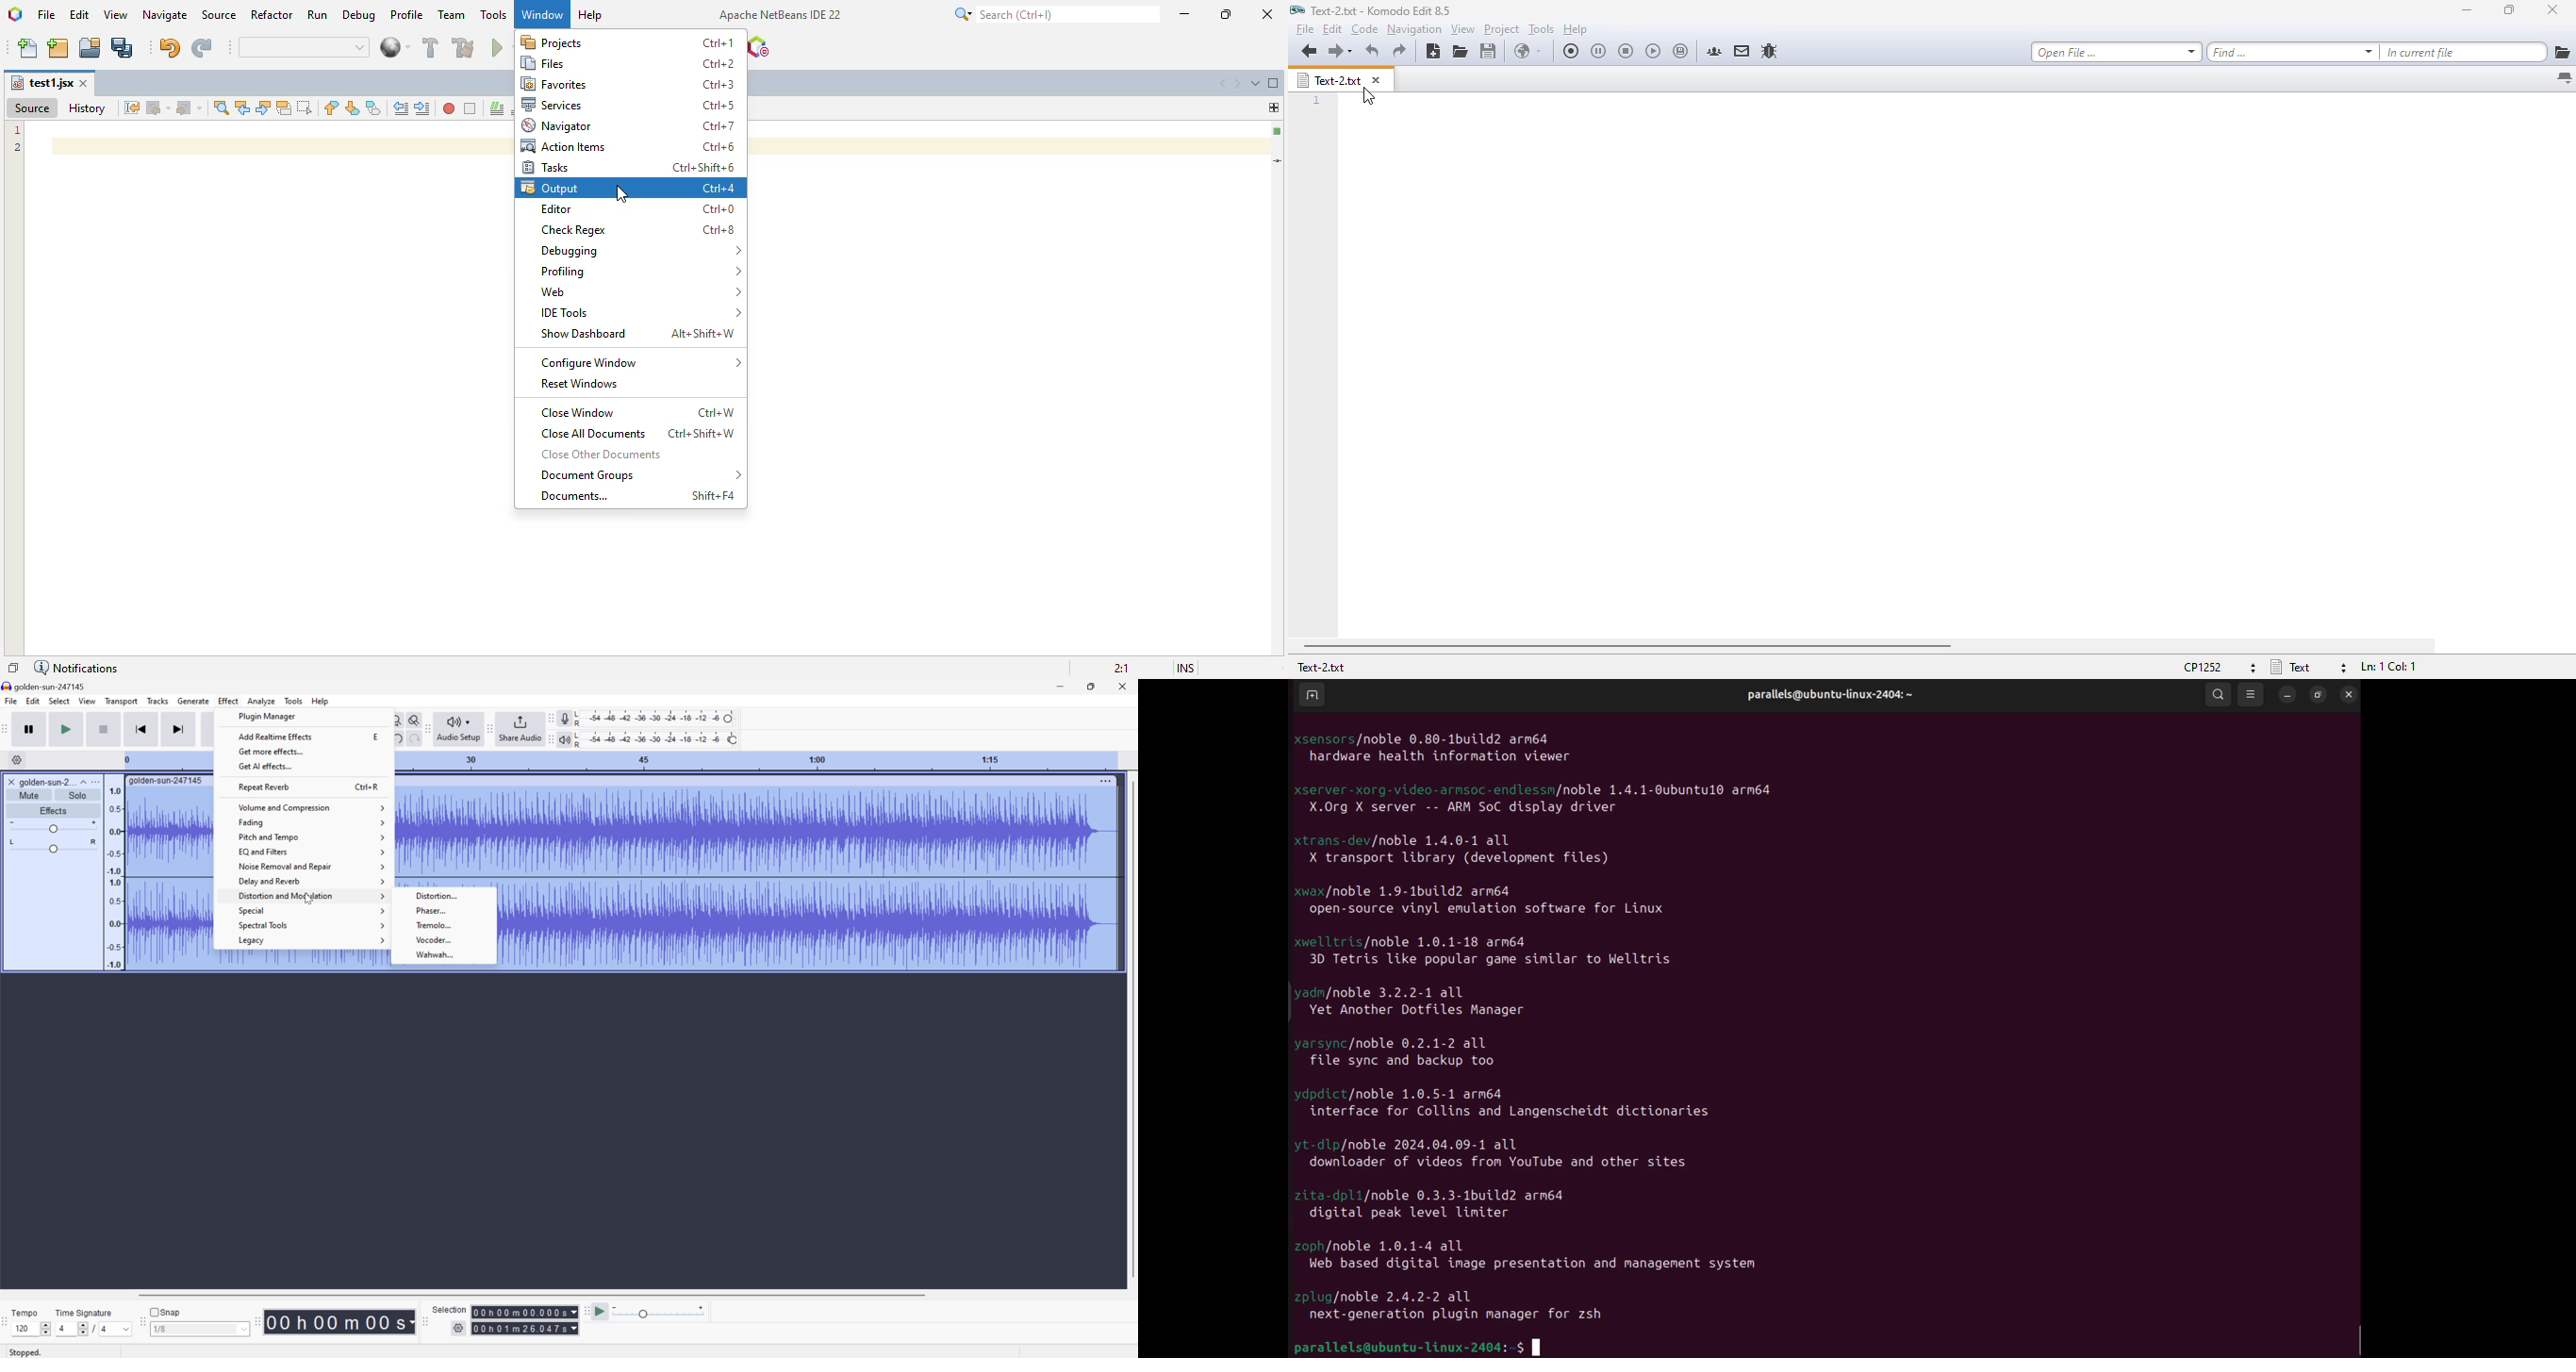 The image size is (2576, 1372). What do you see at coordinates (256, 1322) in the screenshot?
I see `Audacity Time toolbar` at bounding box center [256, 1322].